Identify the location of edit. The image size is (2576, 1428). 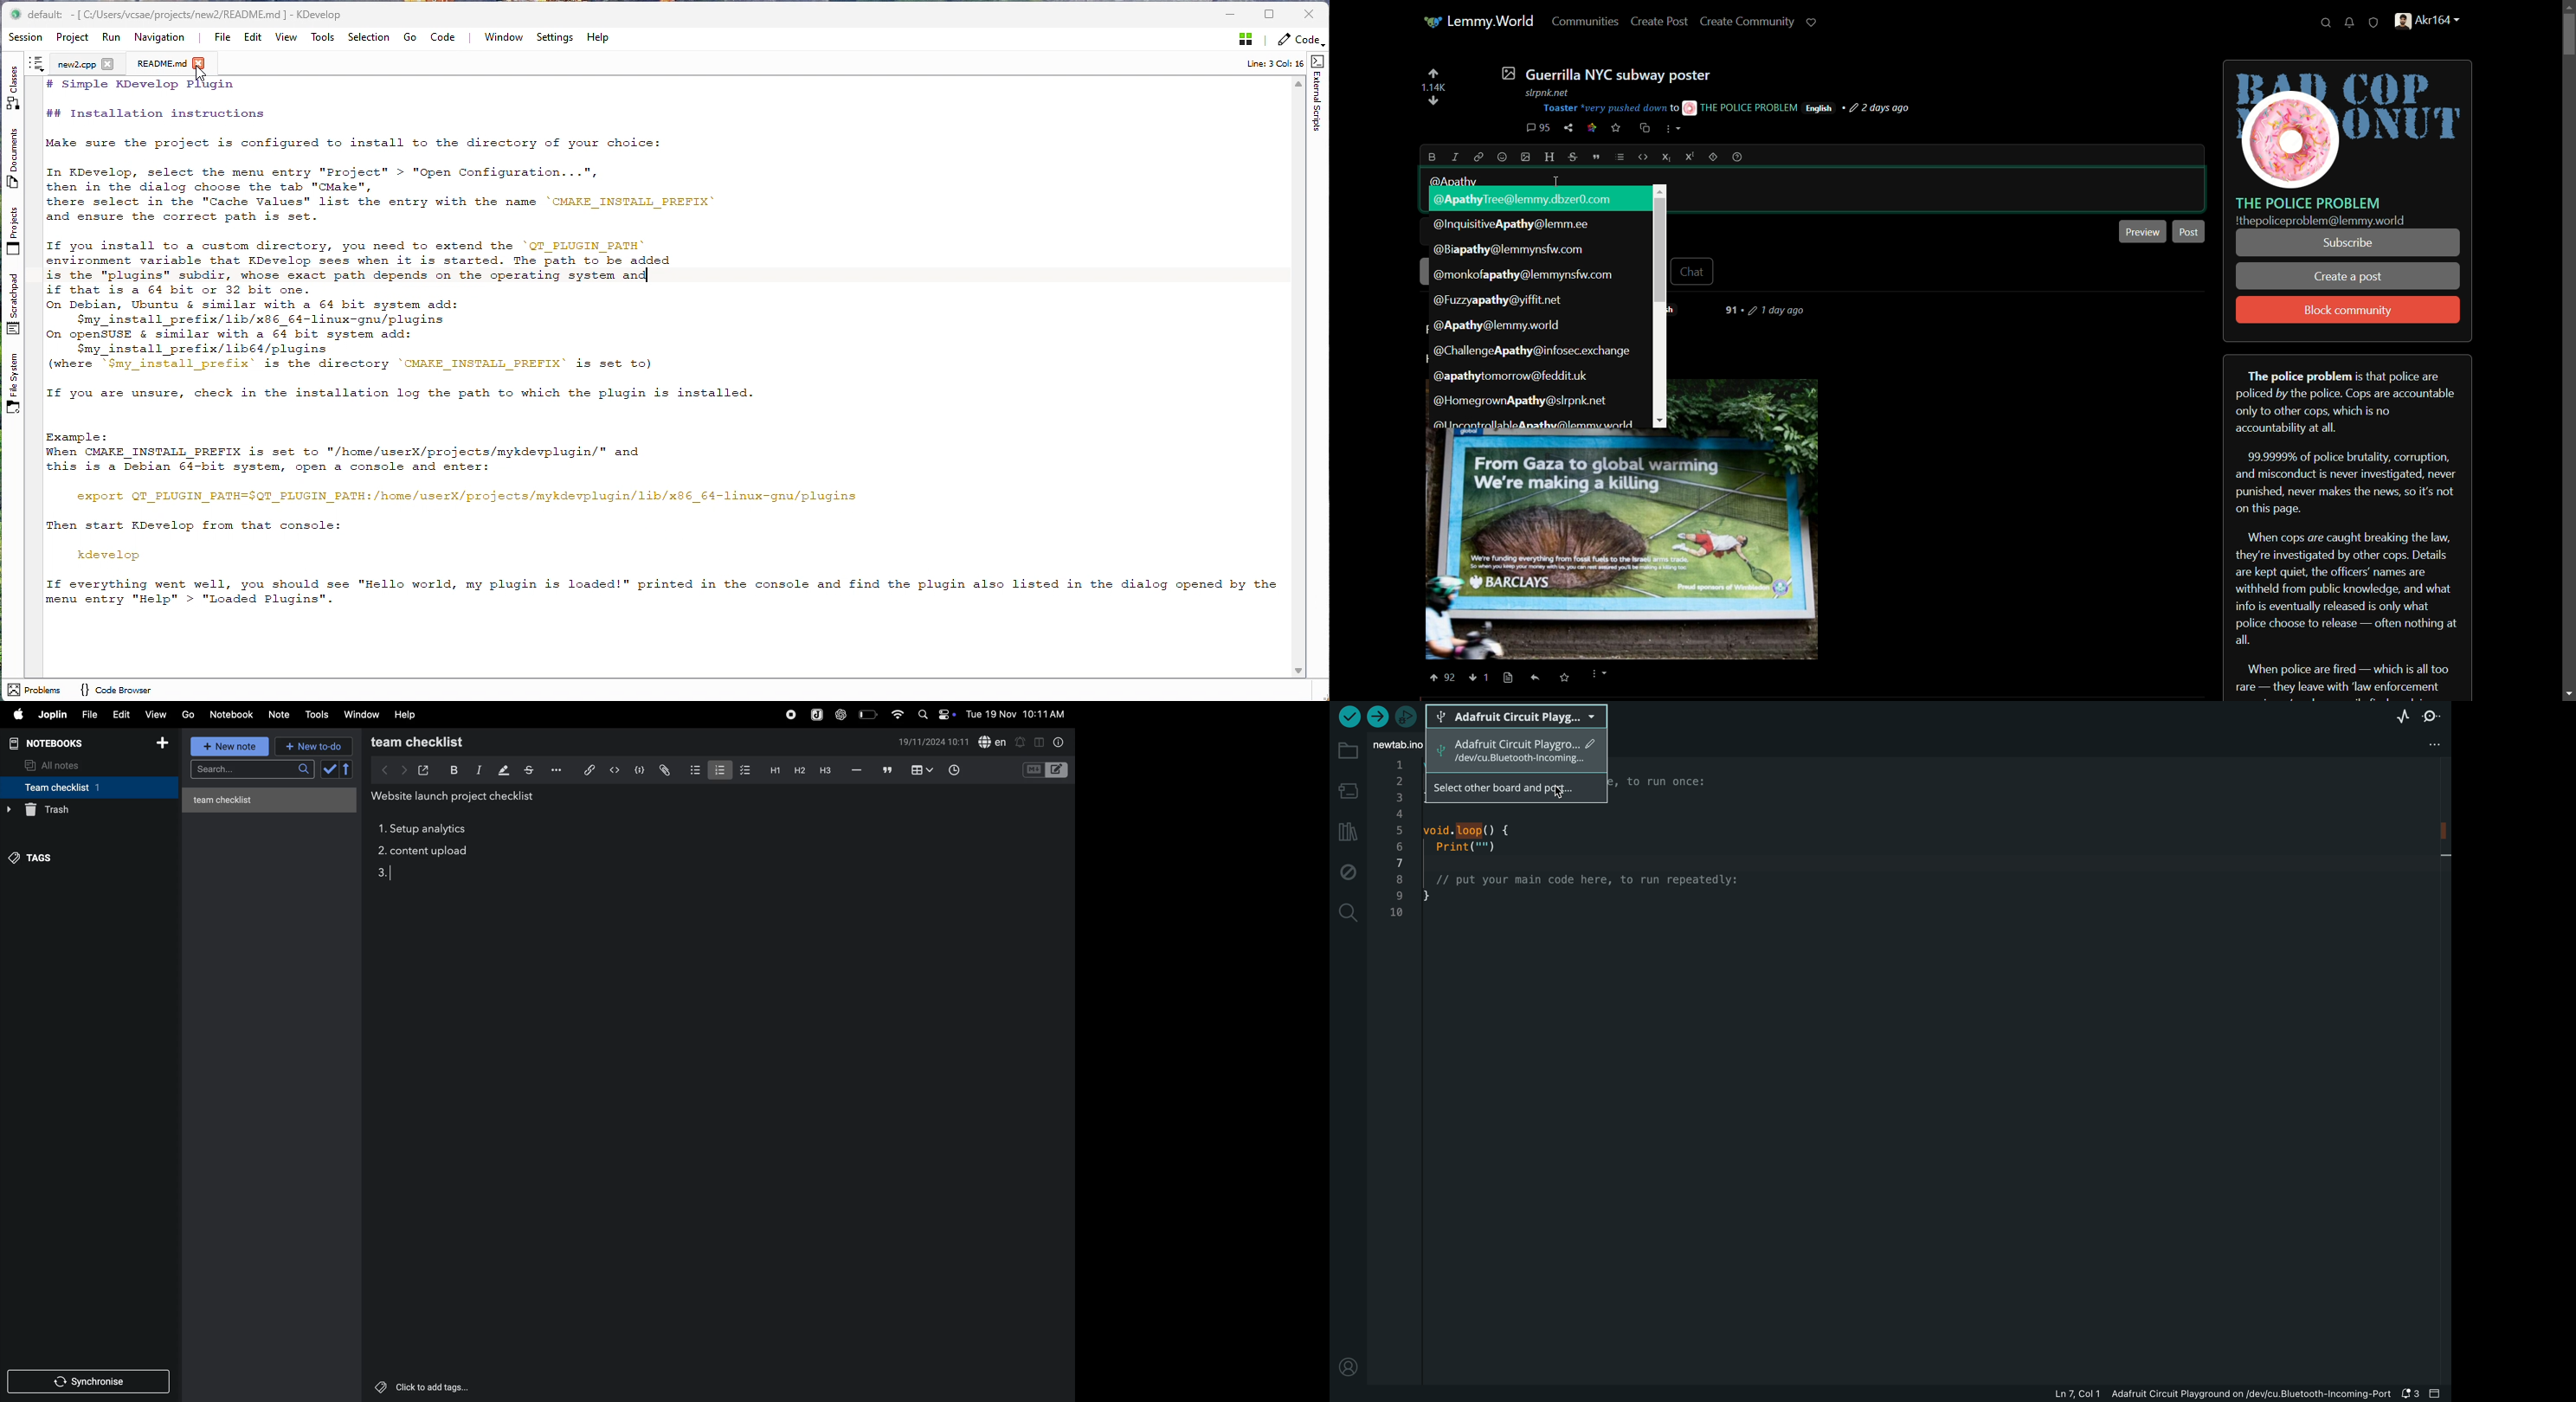
(121, 713).